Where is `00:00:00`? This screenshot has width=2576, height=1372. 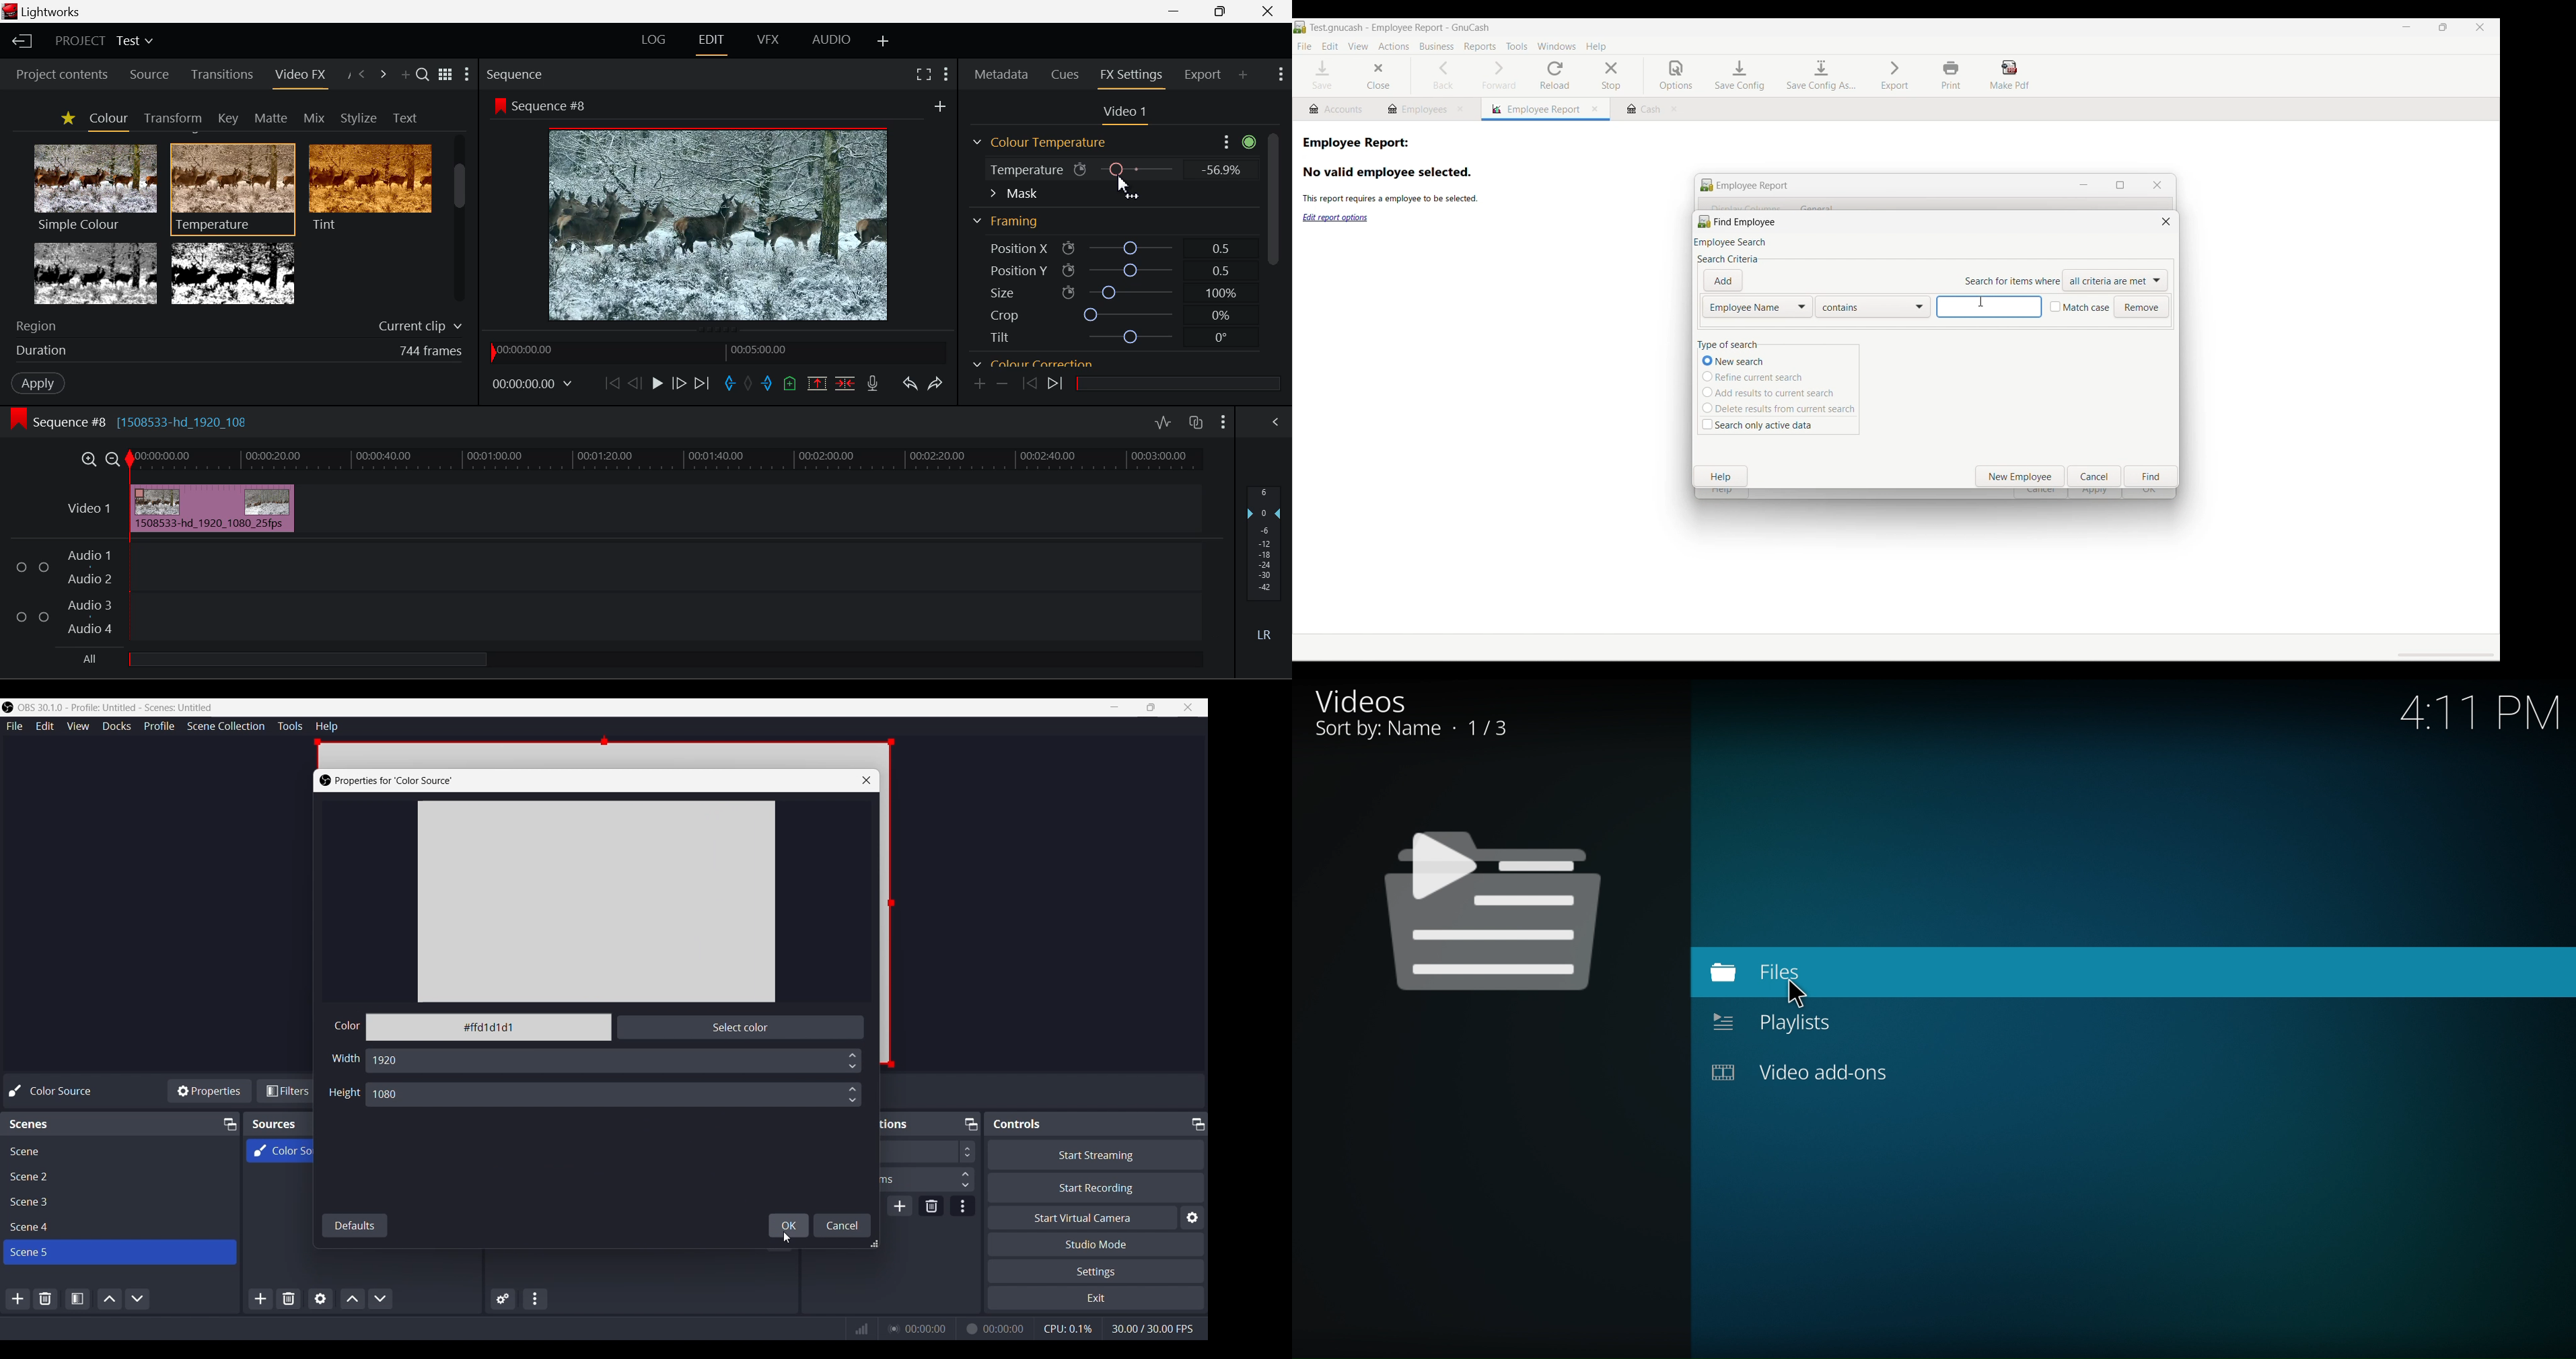 00:00:00 is located at coordinates (927, 1328).